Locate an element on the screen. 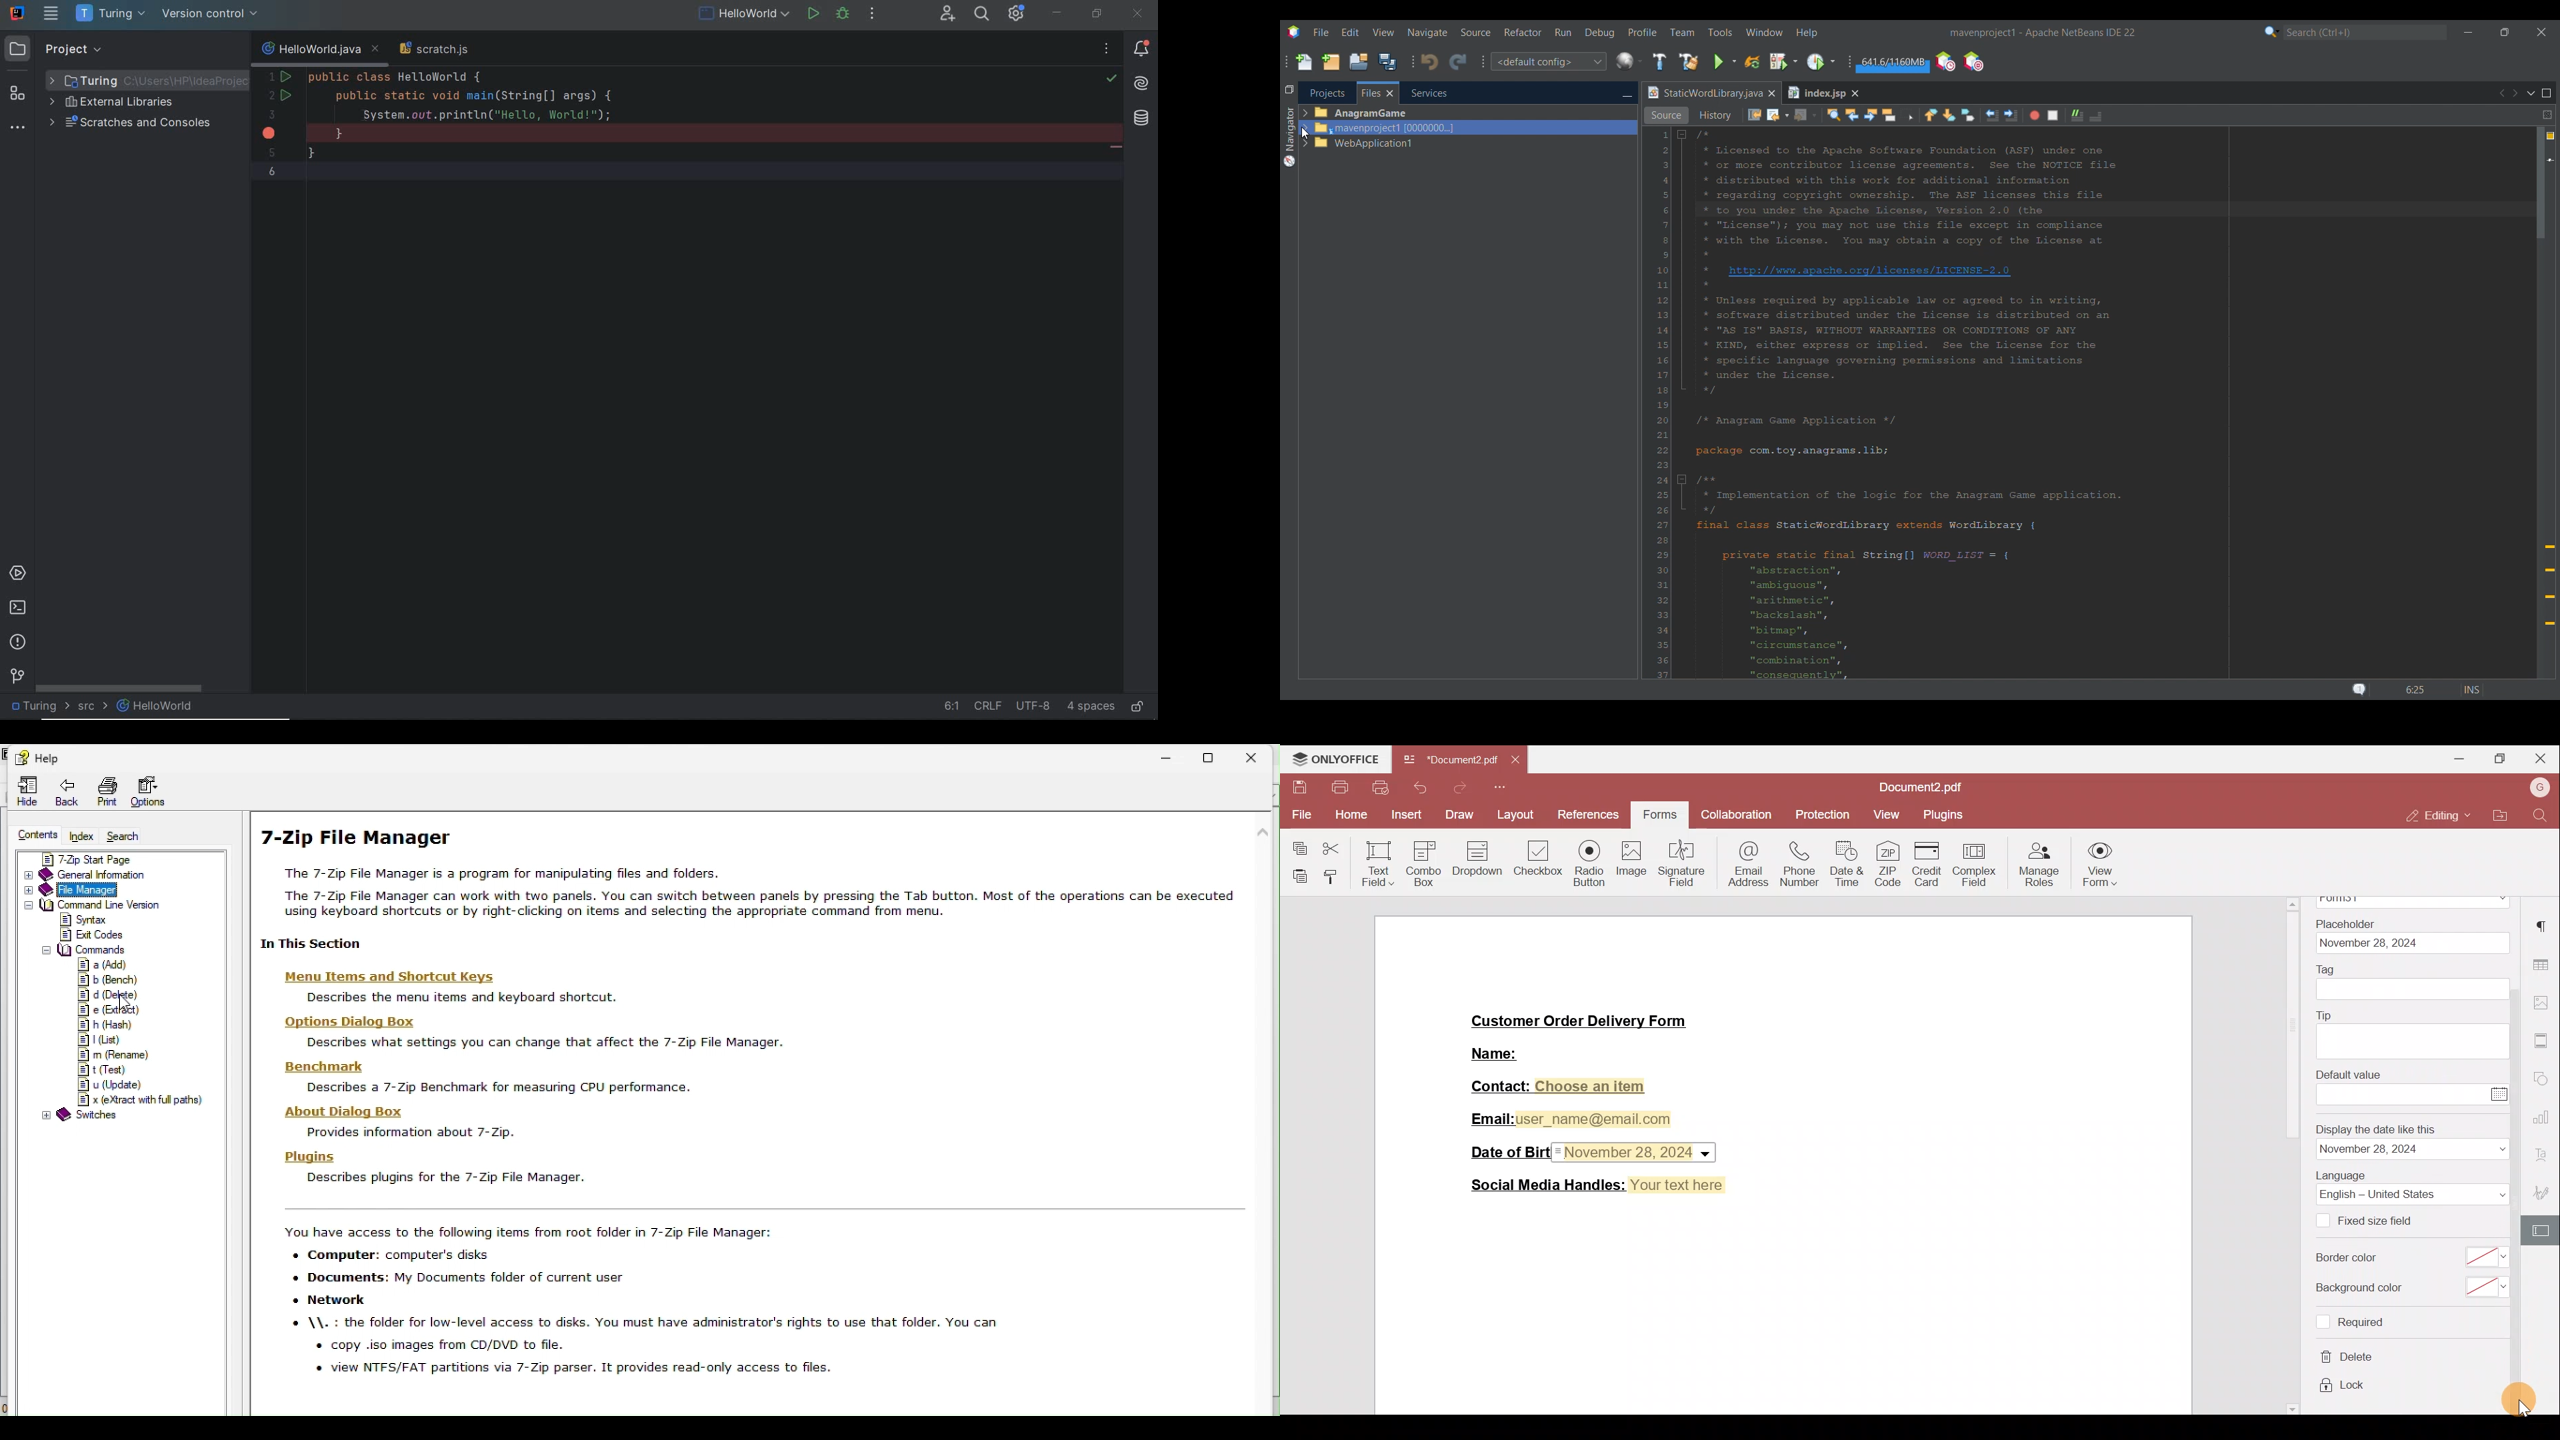  Selected tab highlighted is located at coordinates (1527, 127).